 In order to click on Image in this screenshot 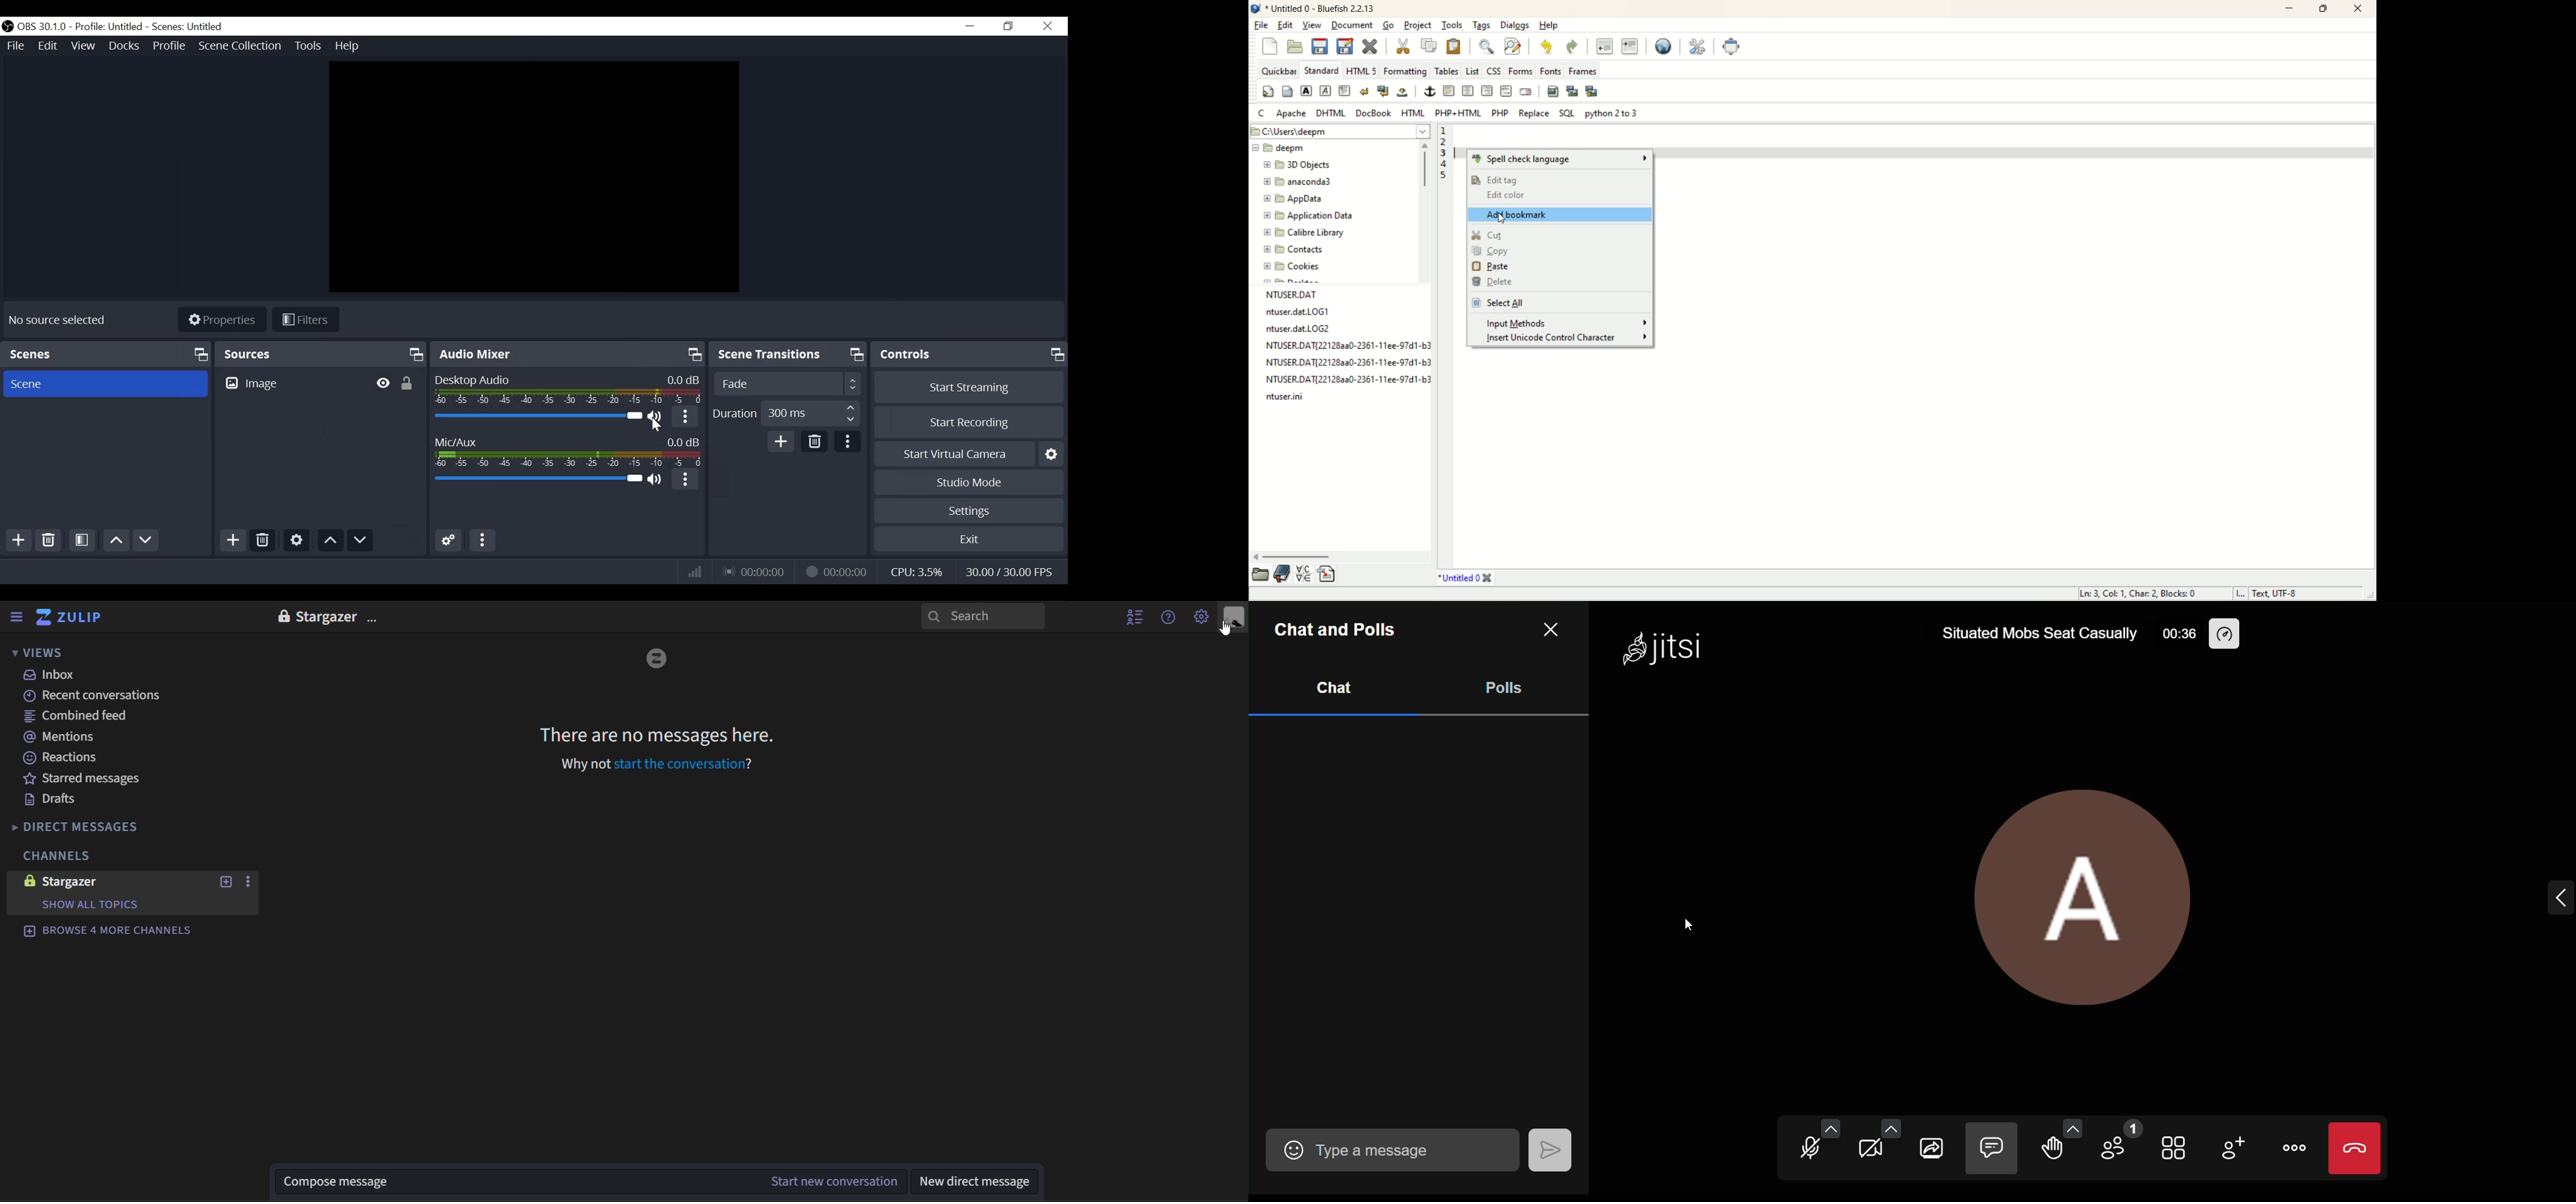, I will do `click(254, 385)`.